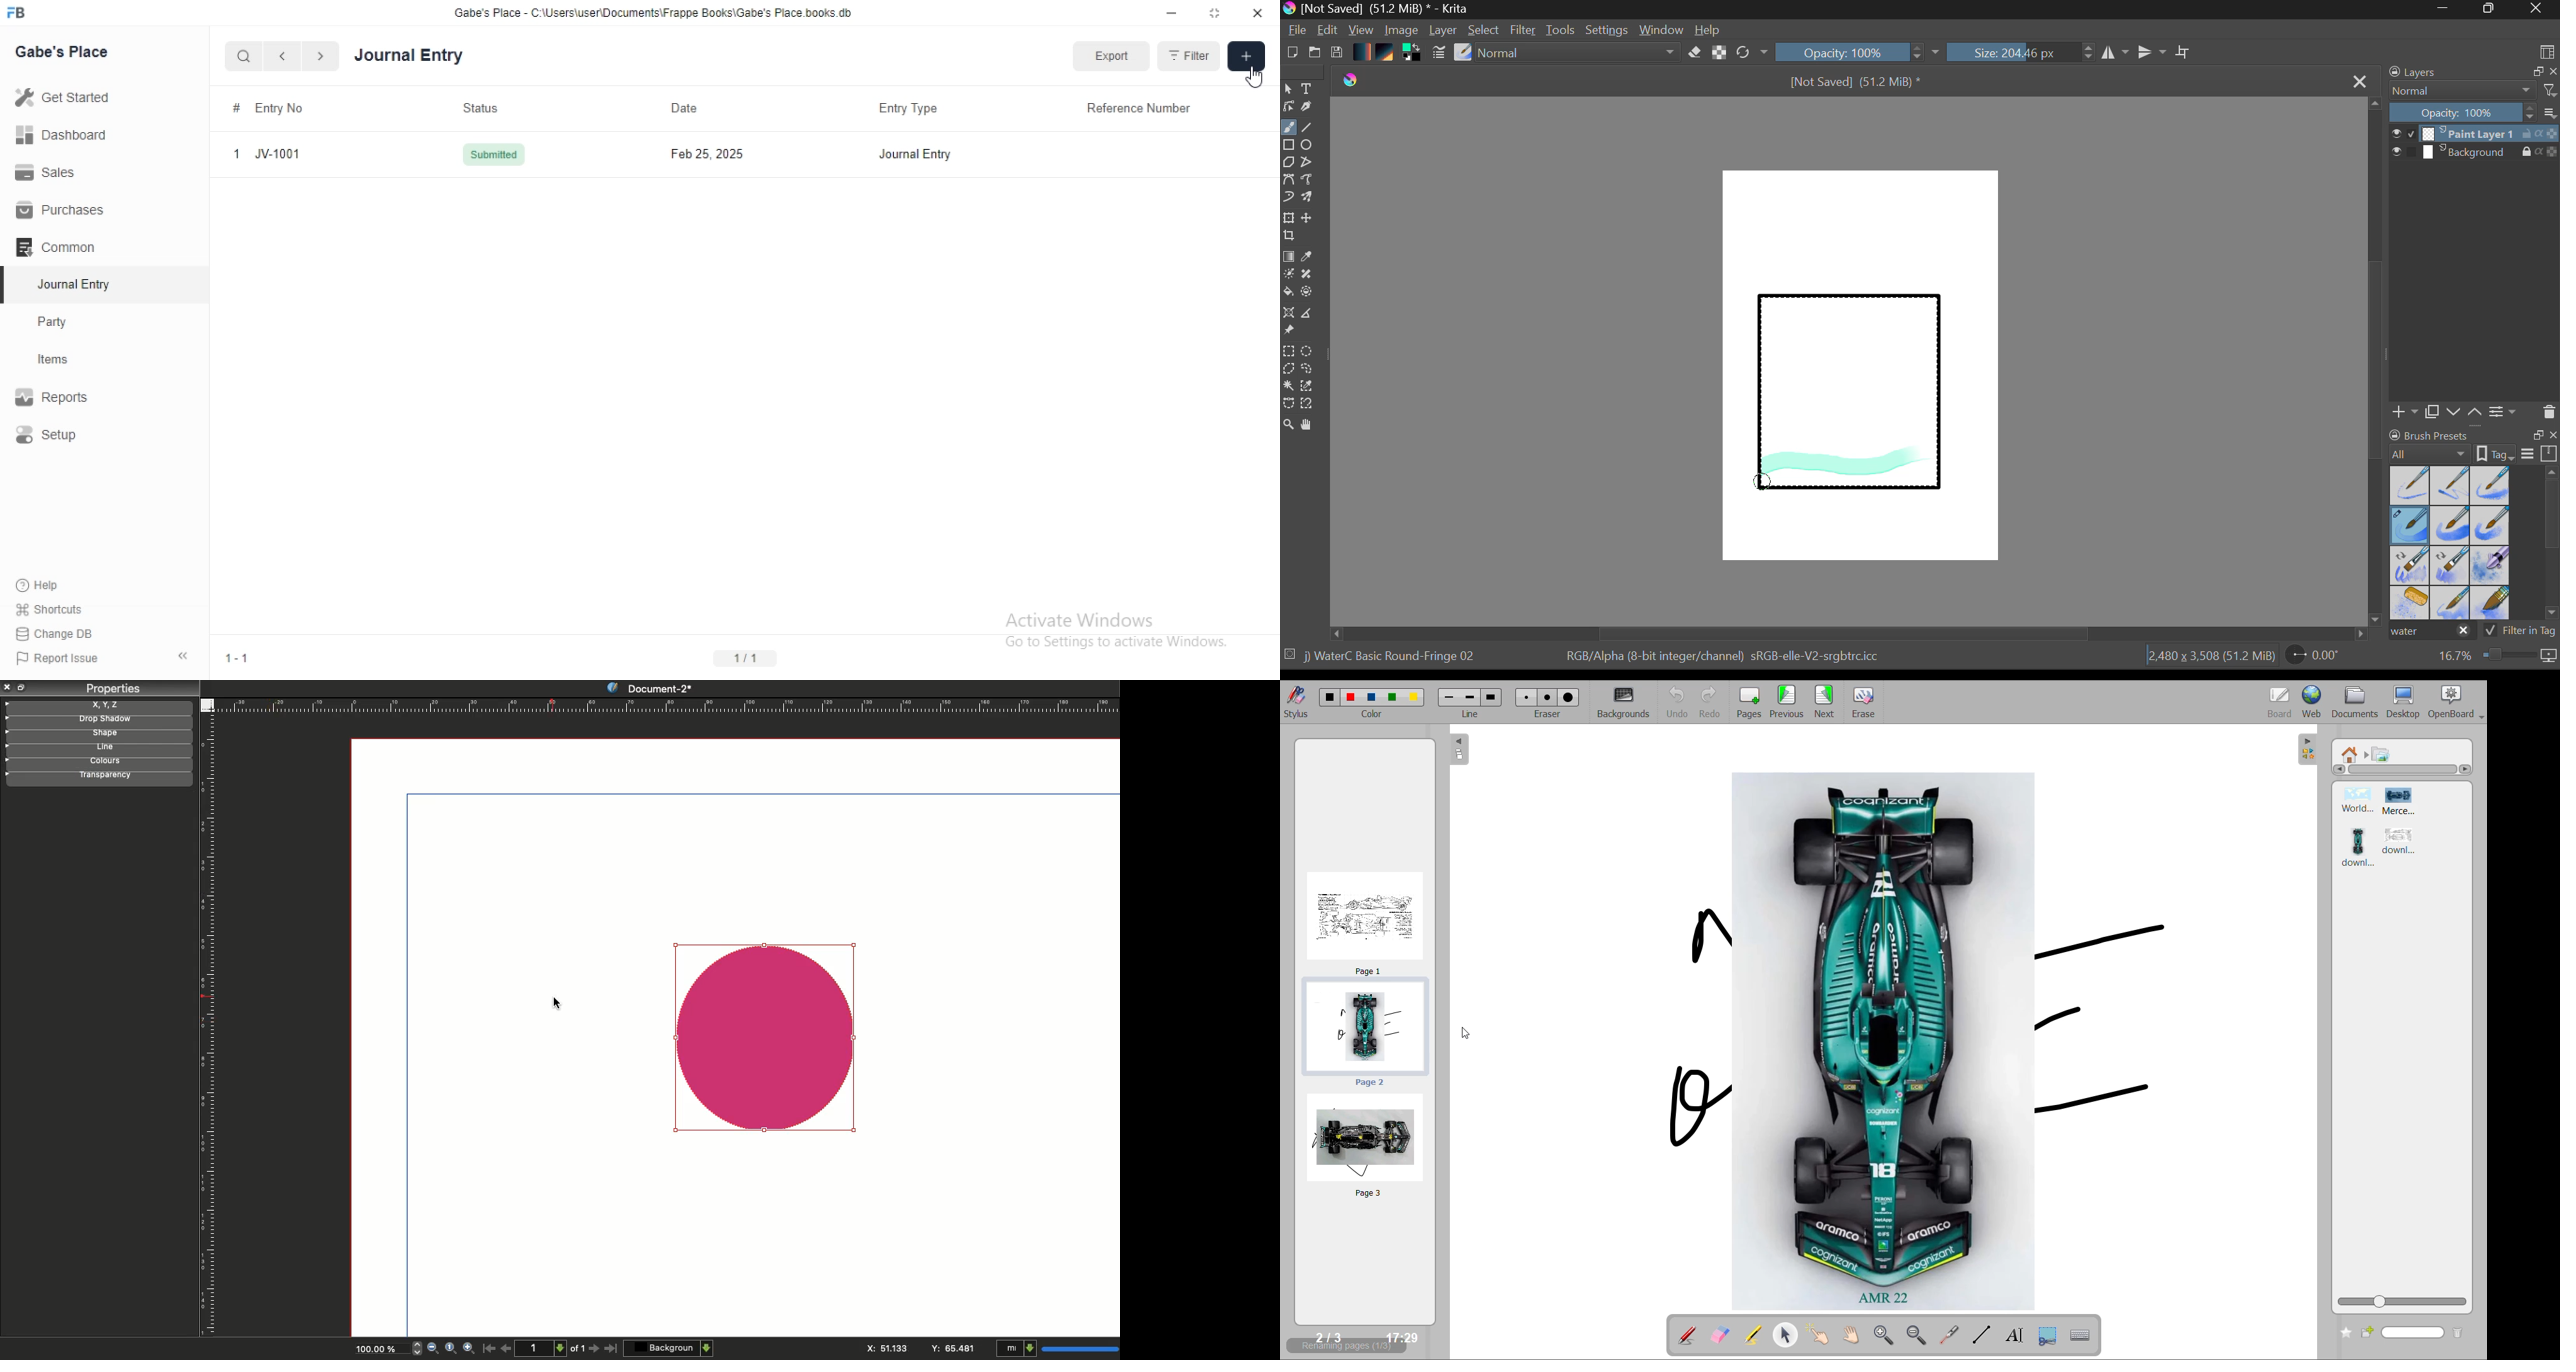  I want to click on Page Rotation, so click(2320, 658).